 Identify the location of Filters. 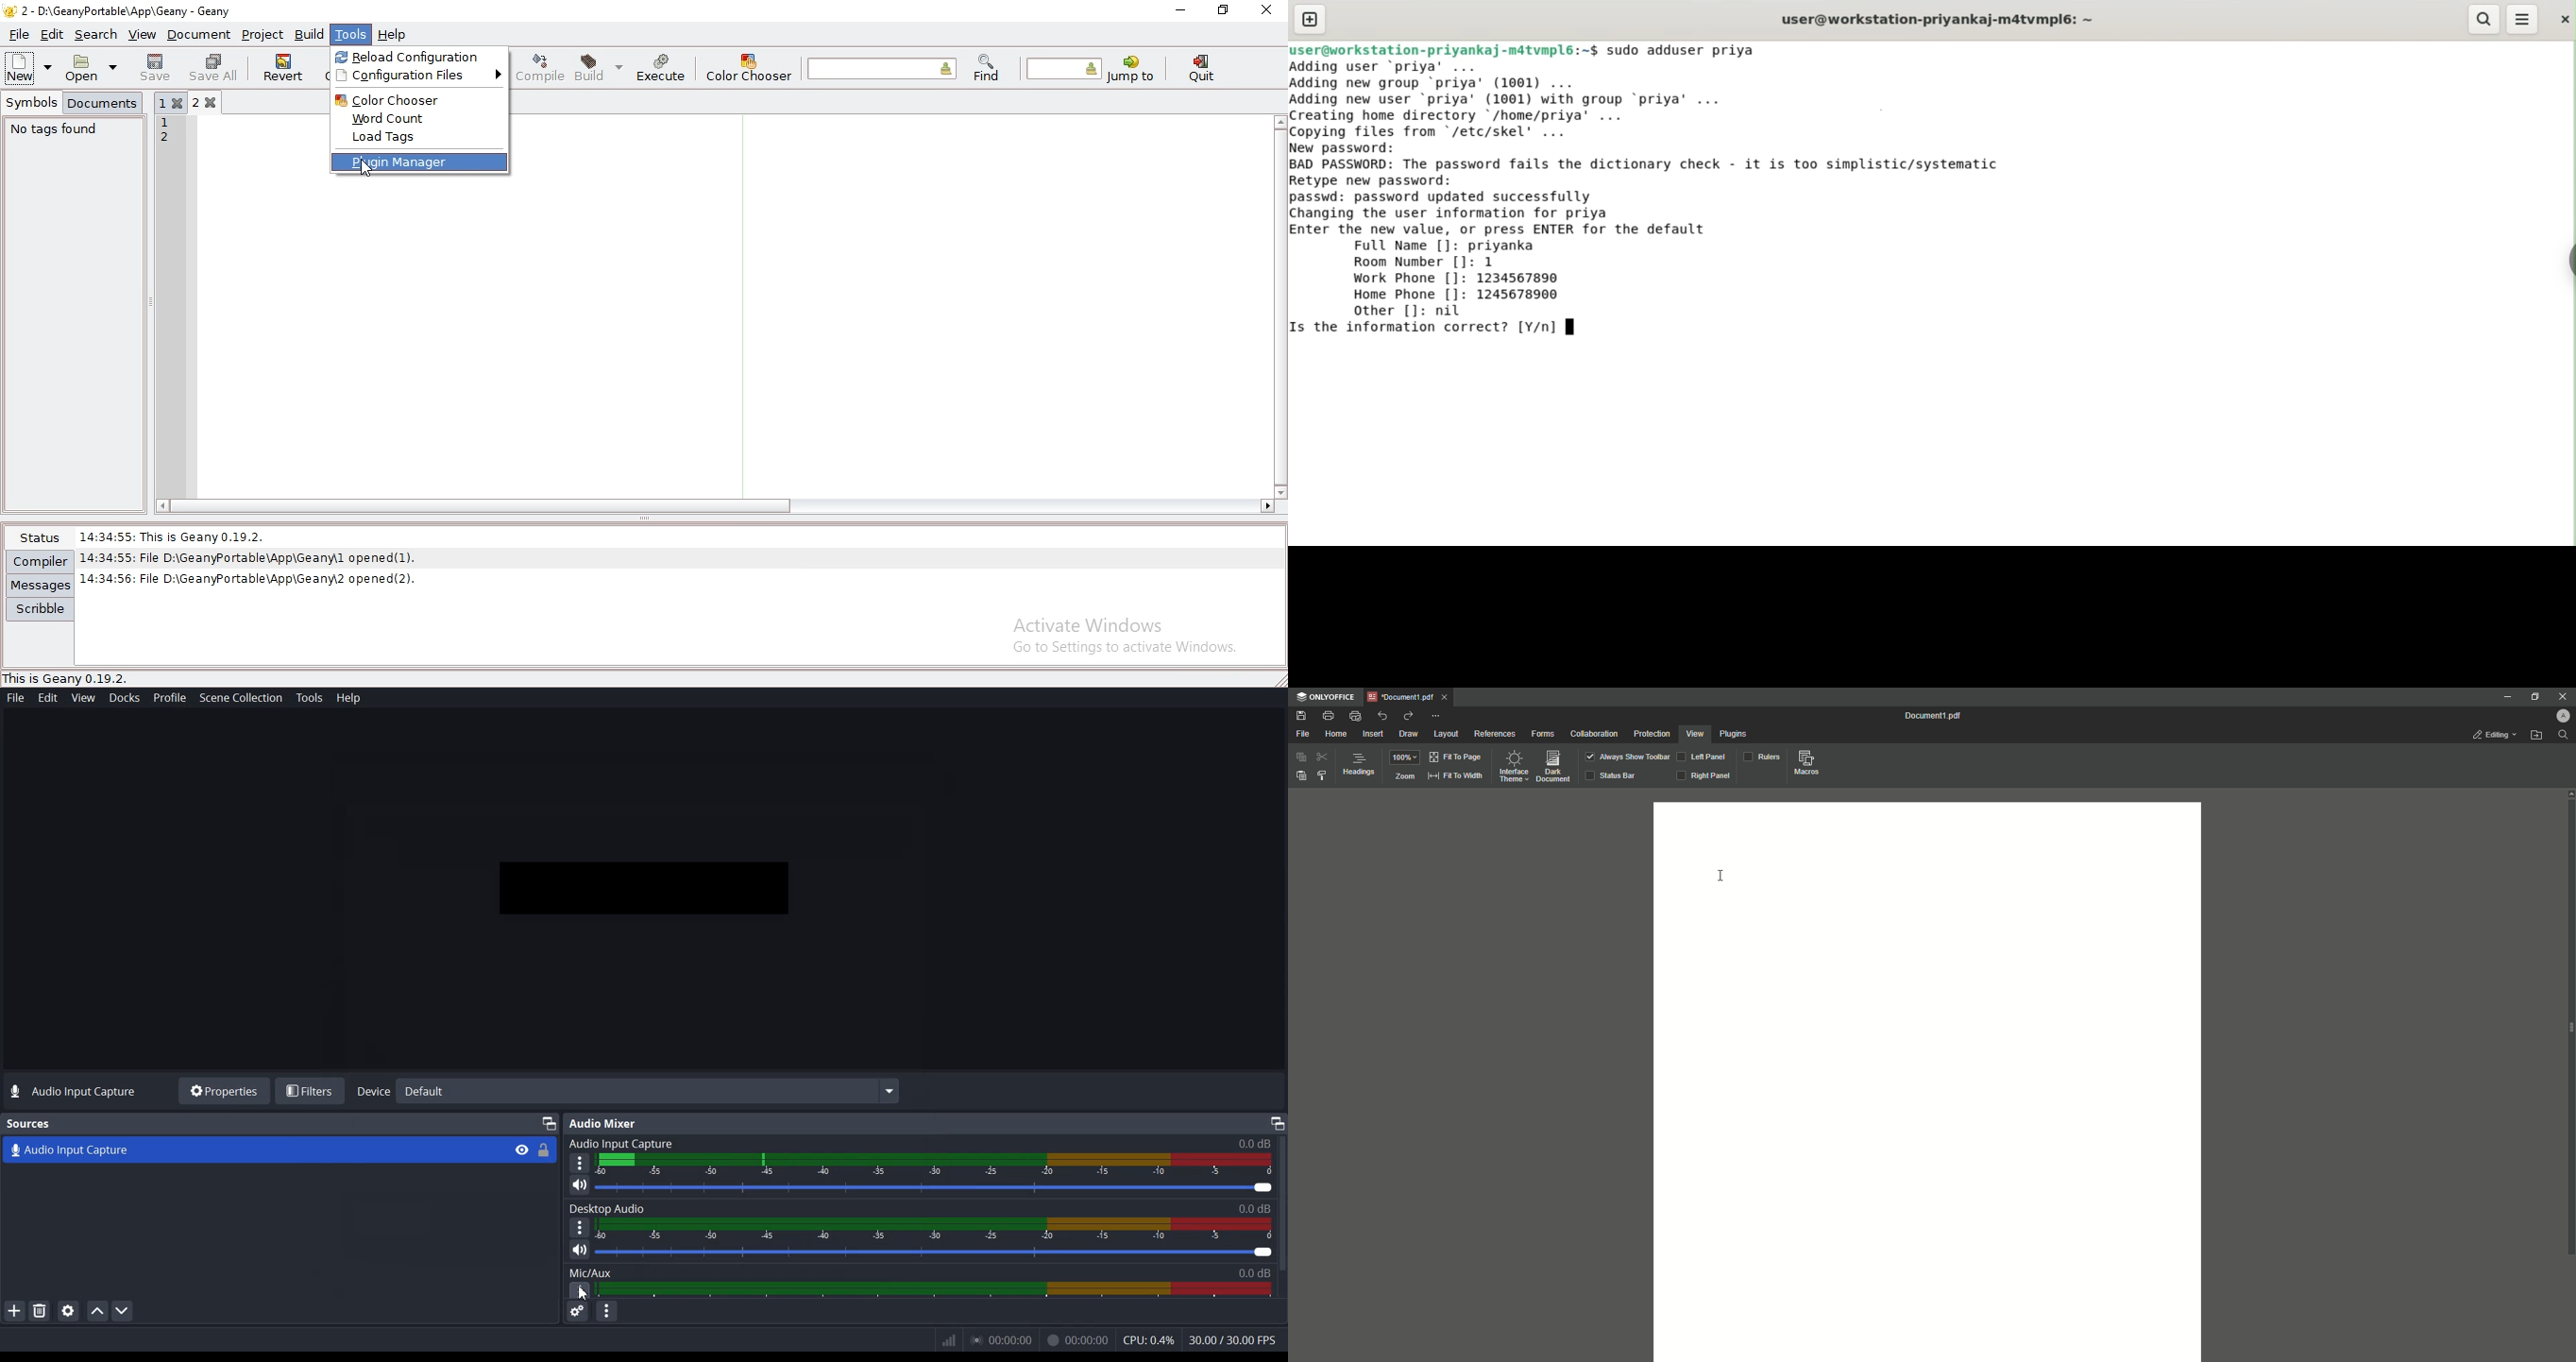
(311, 1090).